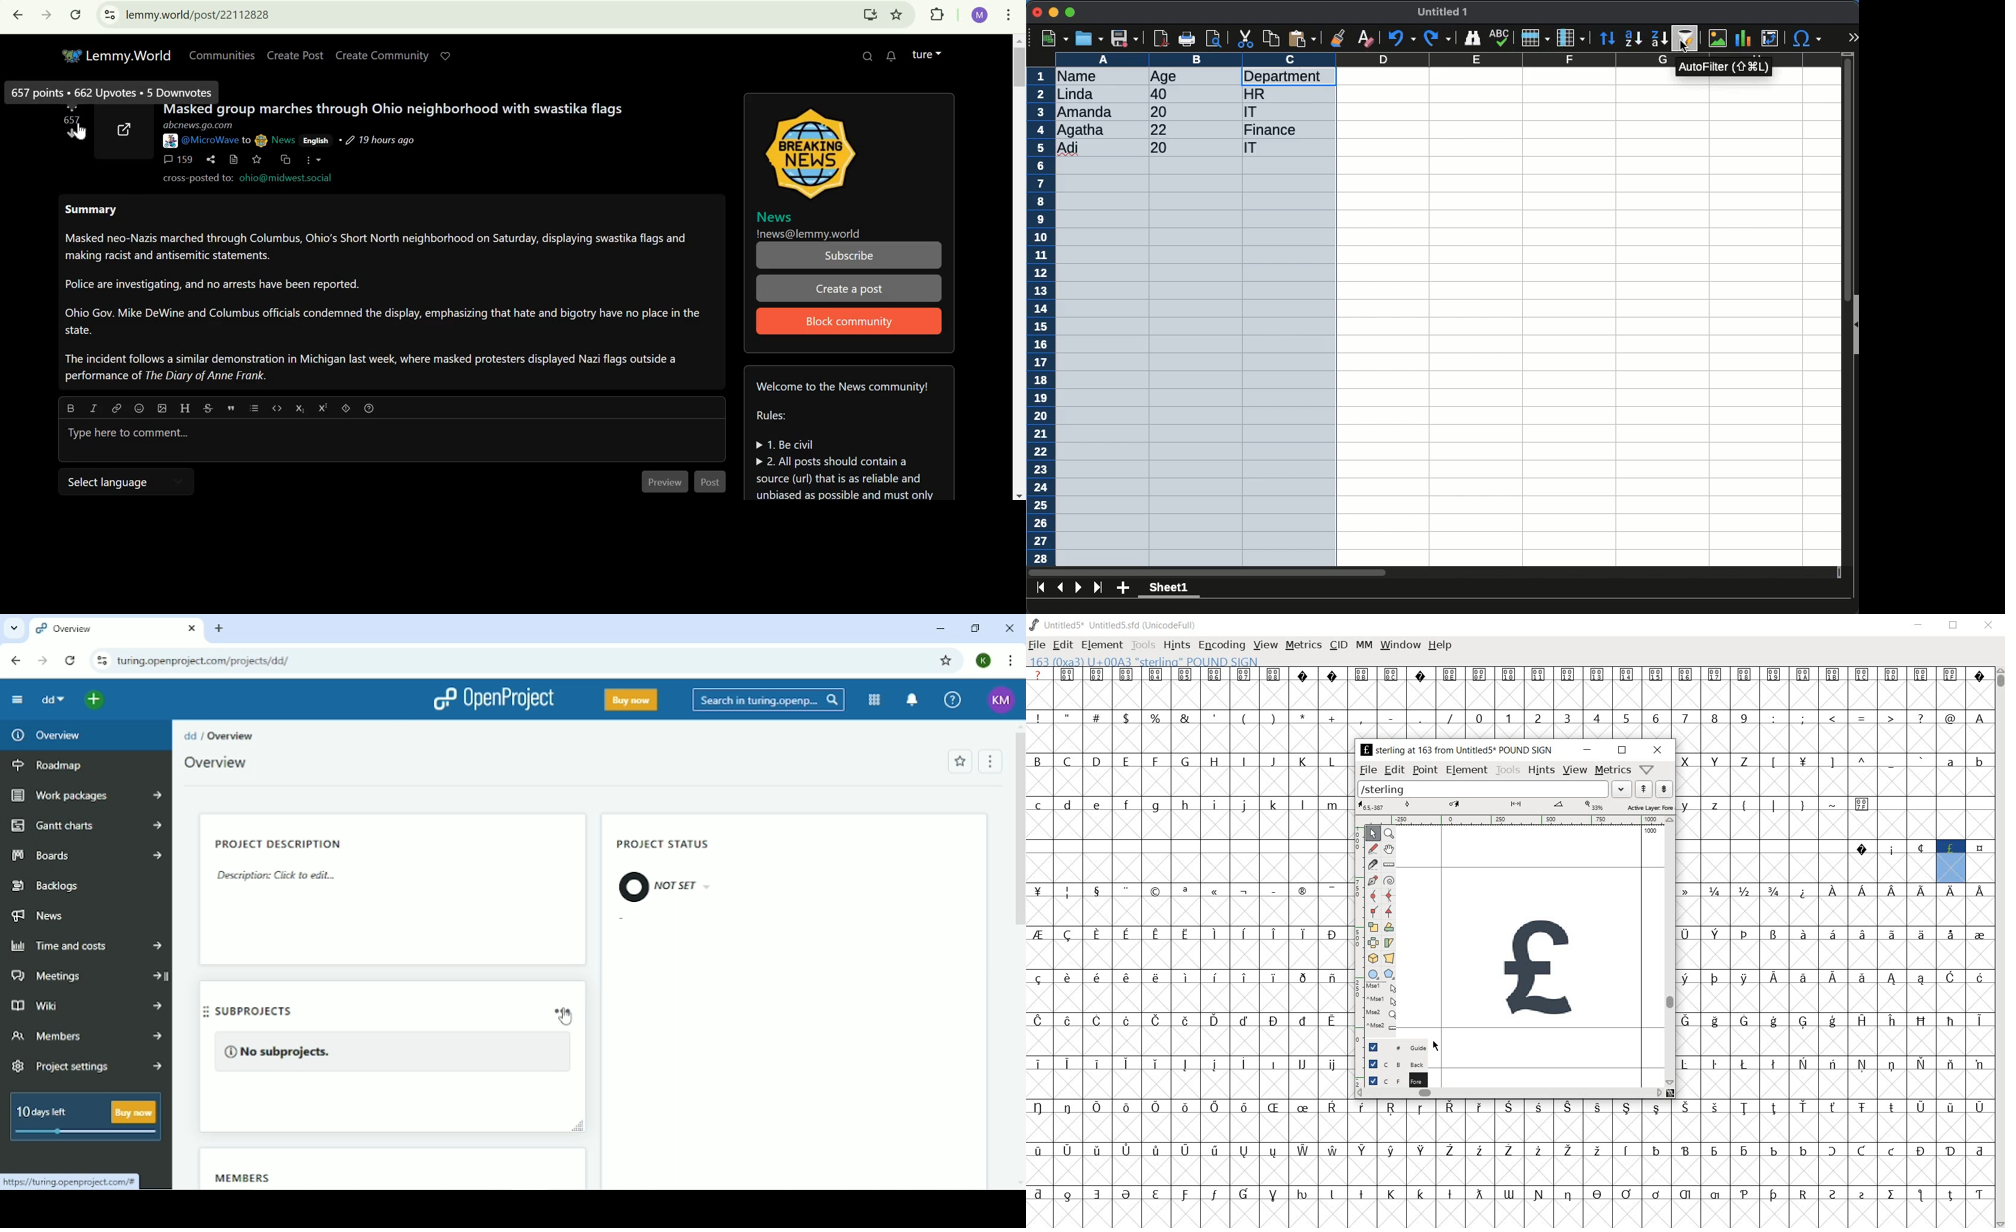 This screenshot has height=1232, width=2016. What do you see at coordinates (1567, 717) in the screenshot?
I see `3` at bounding box center [1567, 717].